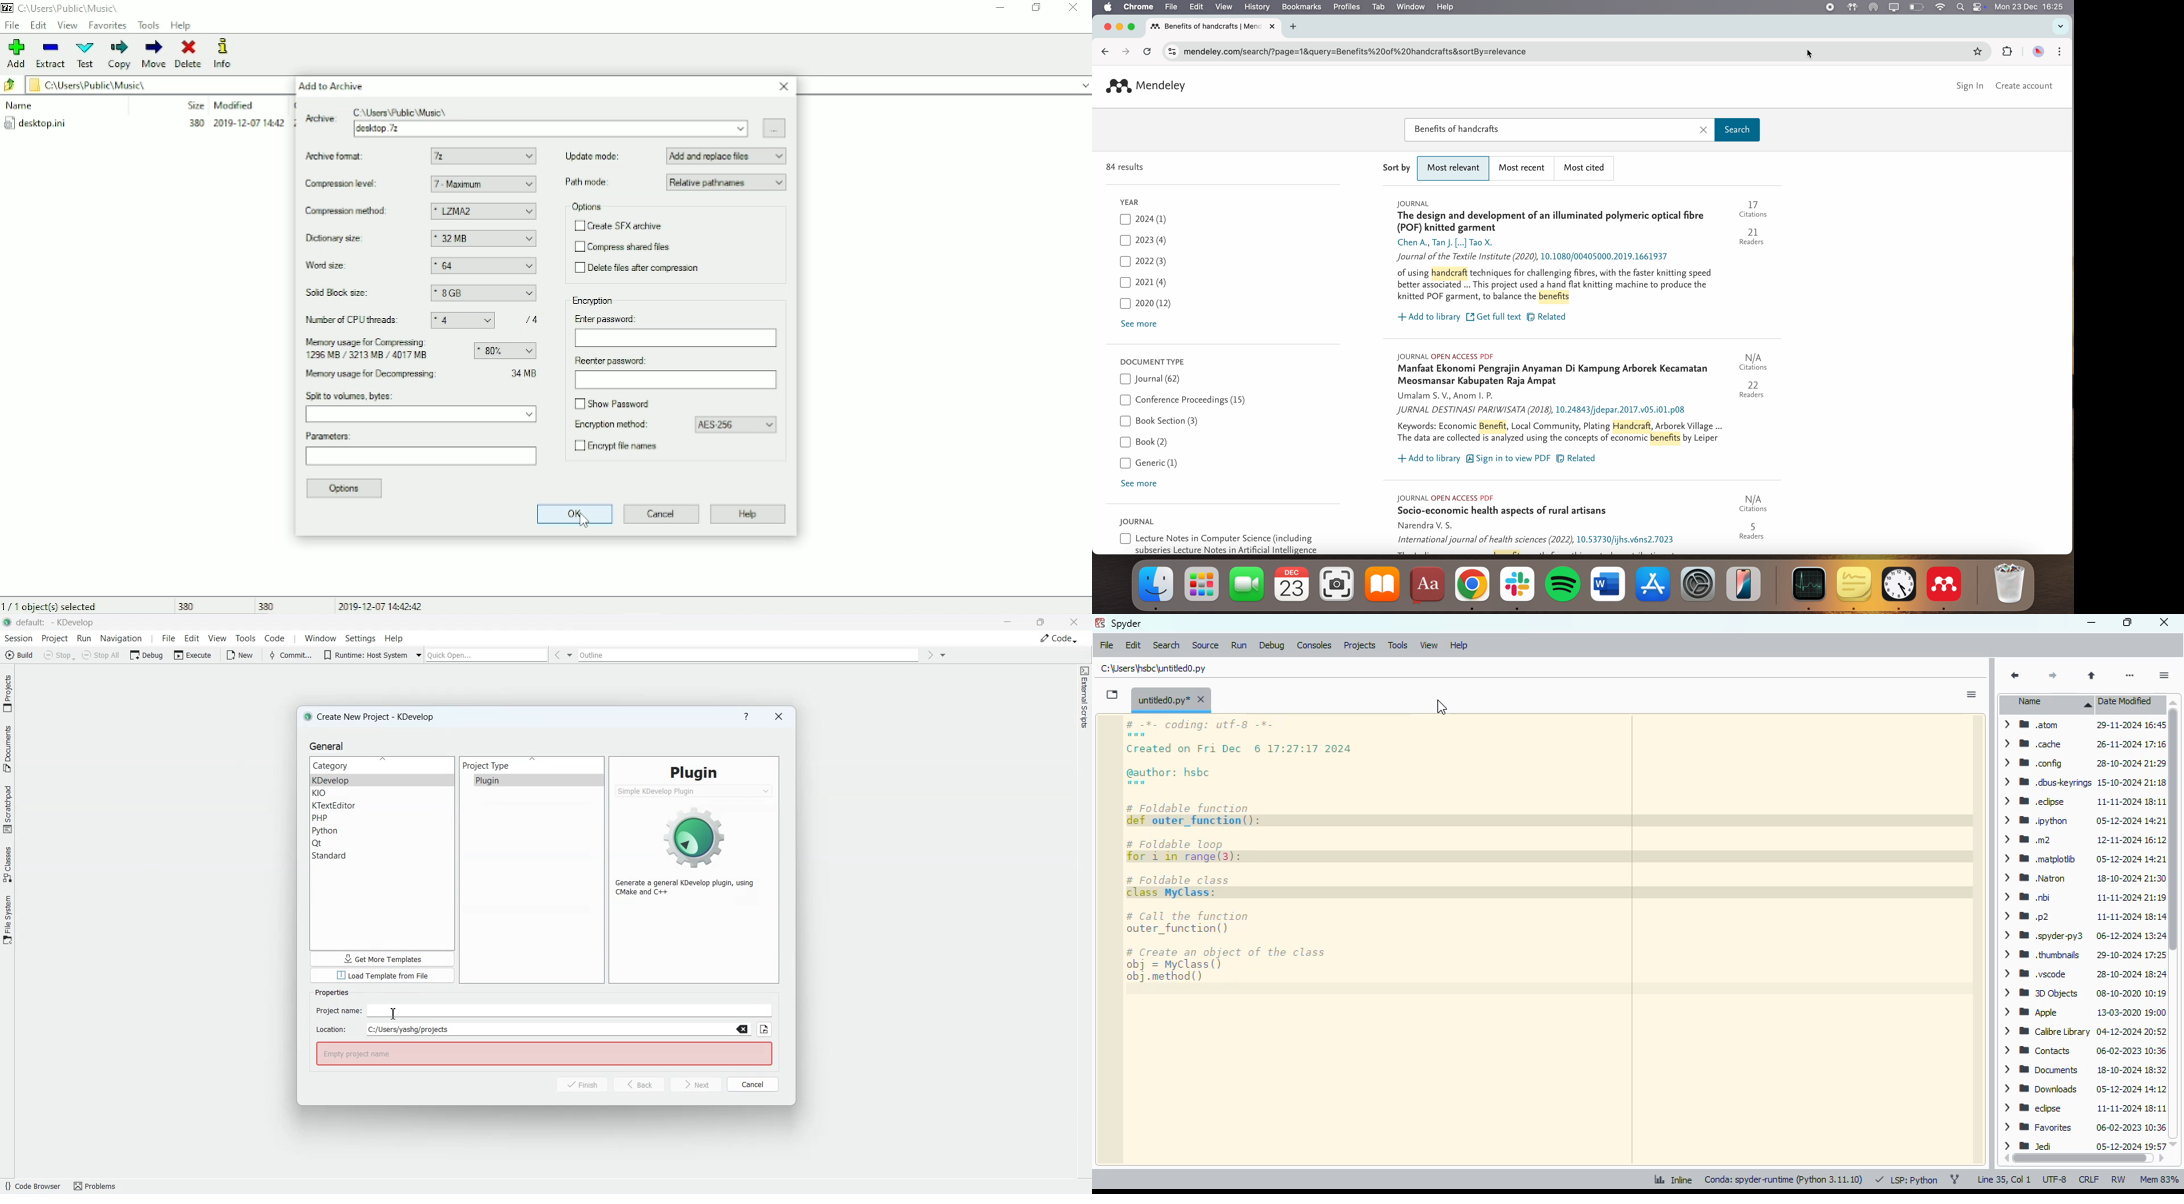 Image resolution: width=2184 pixels, height=1204 pixels. What do you see at coordinates (588, 207) in the screenshot?
I see `Options` at bounding box center [588, 207].